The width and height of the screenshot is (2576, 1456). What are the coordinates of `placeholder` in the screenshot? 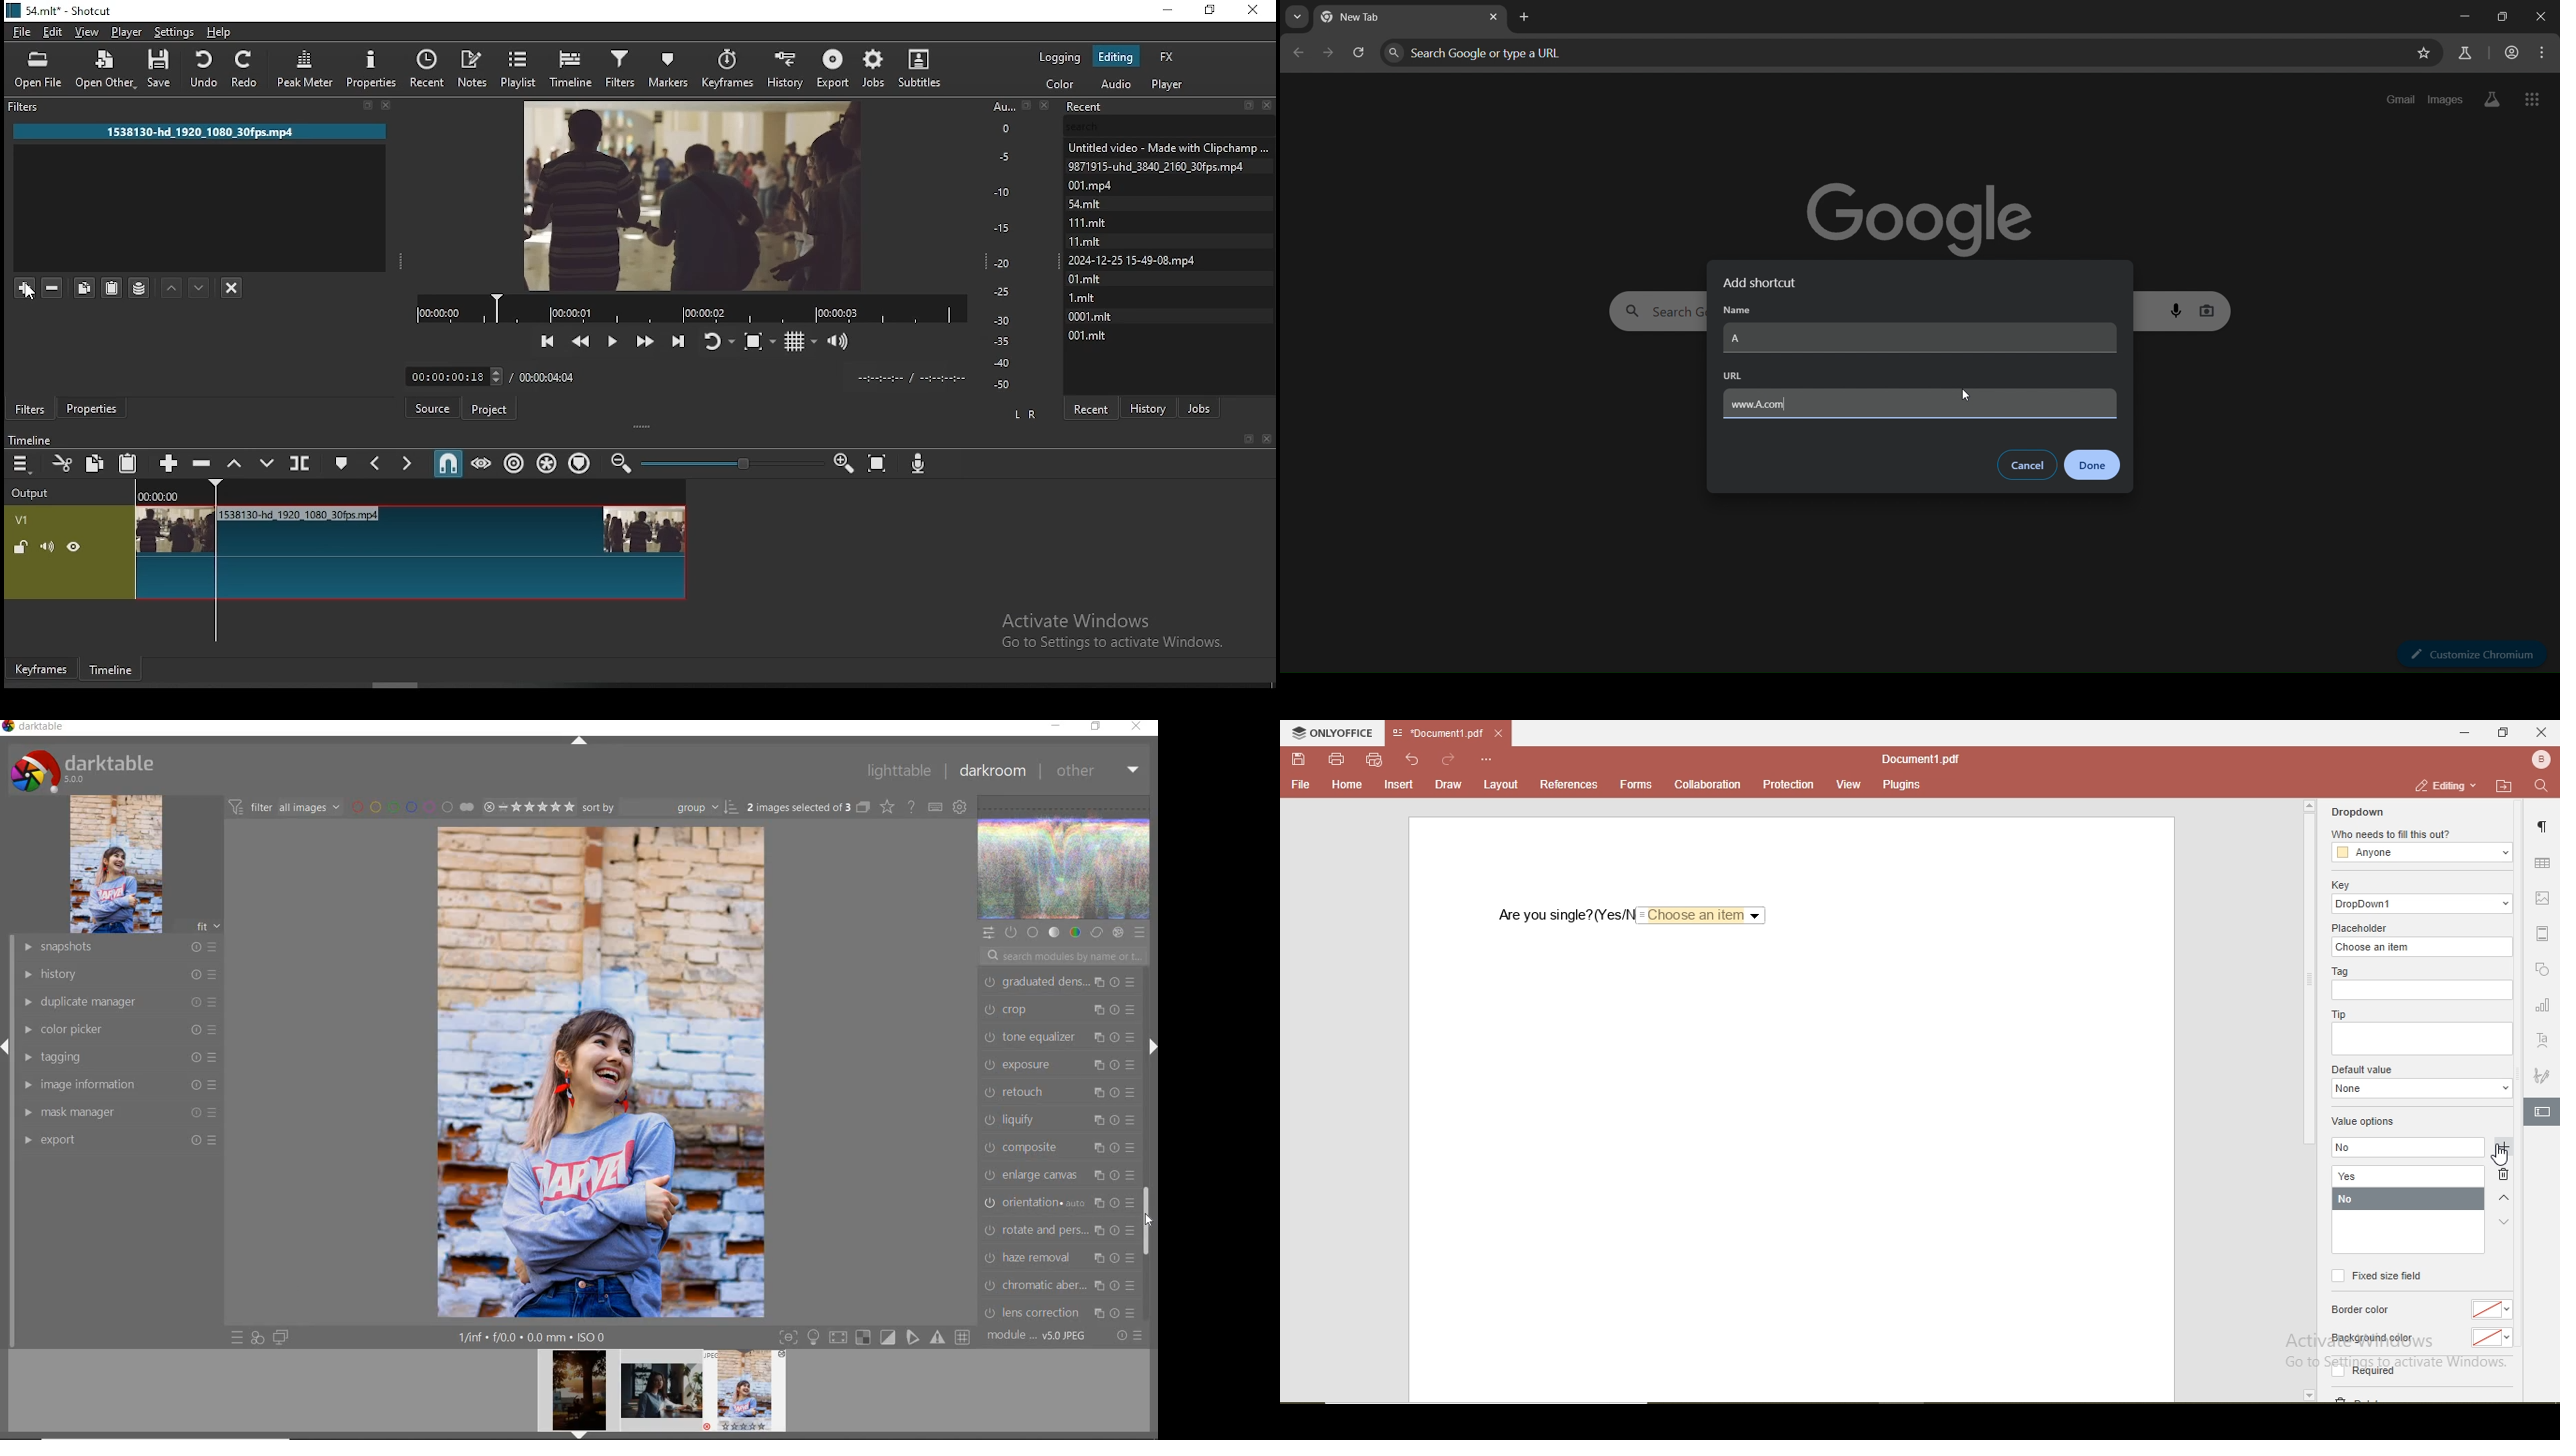 It's located at (2359, 926).